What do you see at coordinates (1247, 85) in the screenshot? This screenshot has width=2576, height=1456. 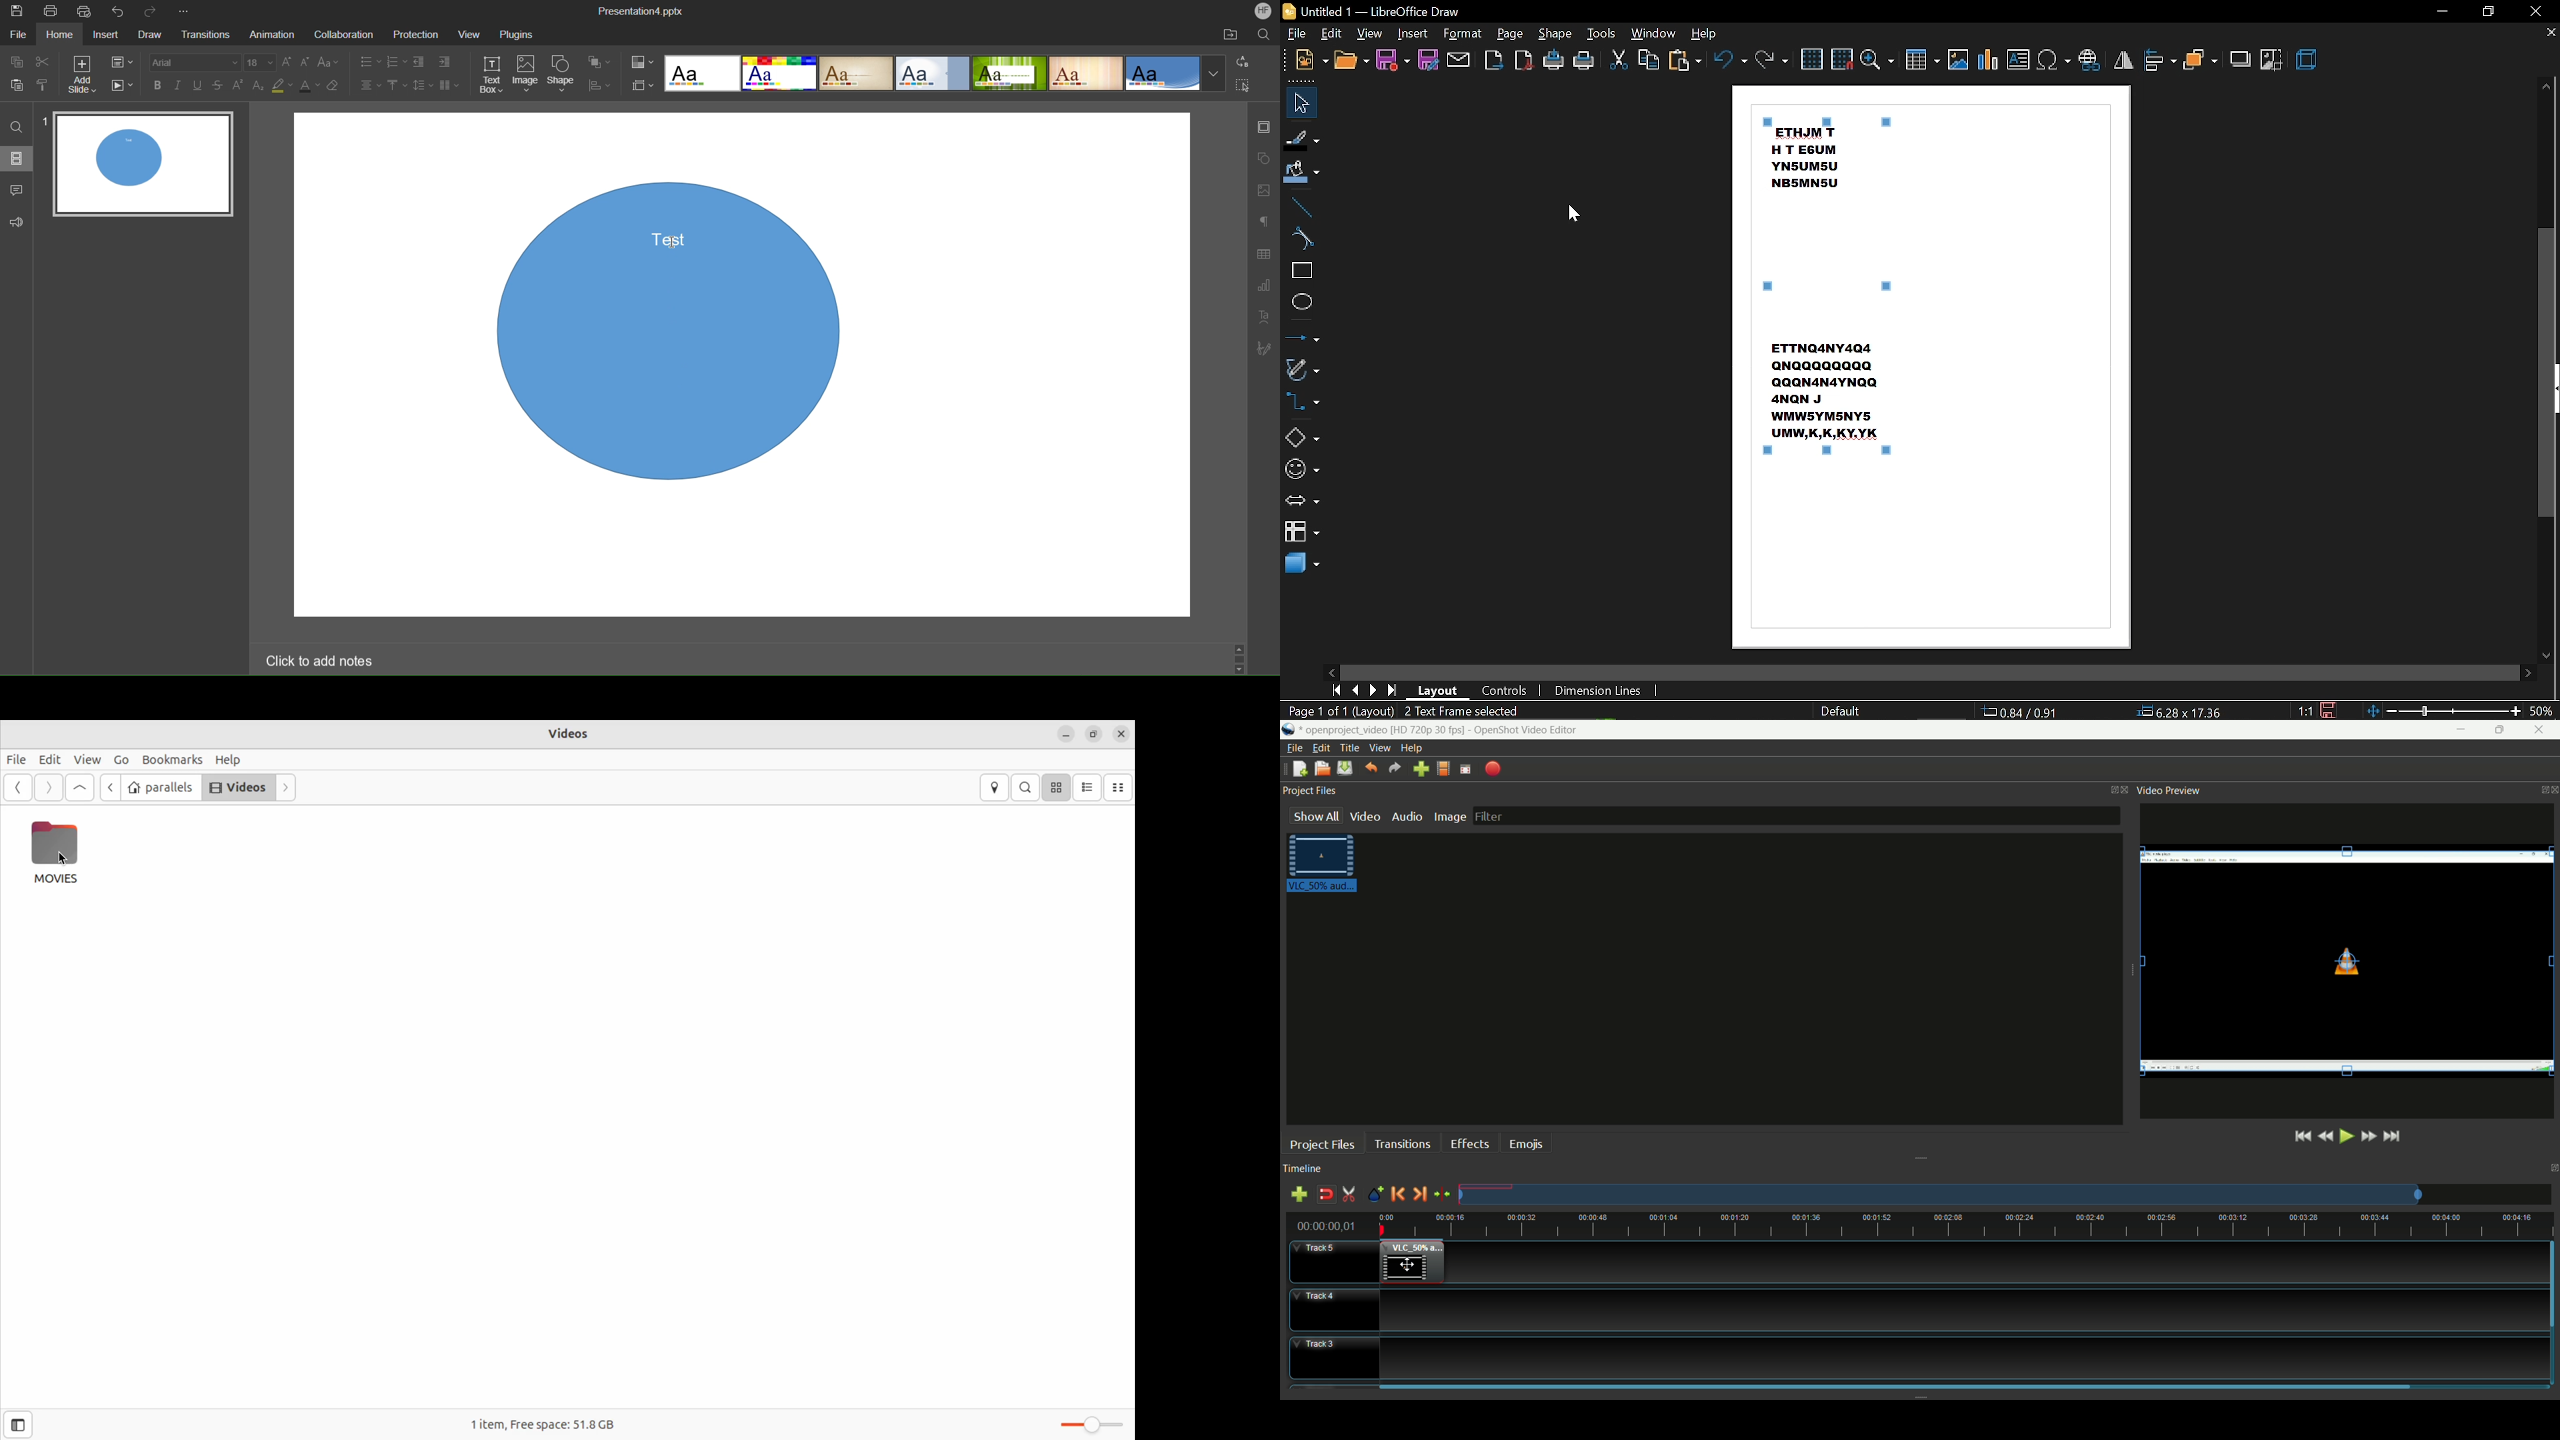 I see `Select All` at bounding box center [1247, 85].